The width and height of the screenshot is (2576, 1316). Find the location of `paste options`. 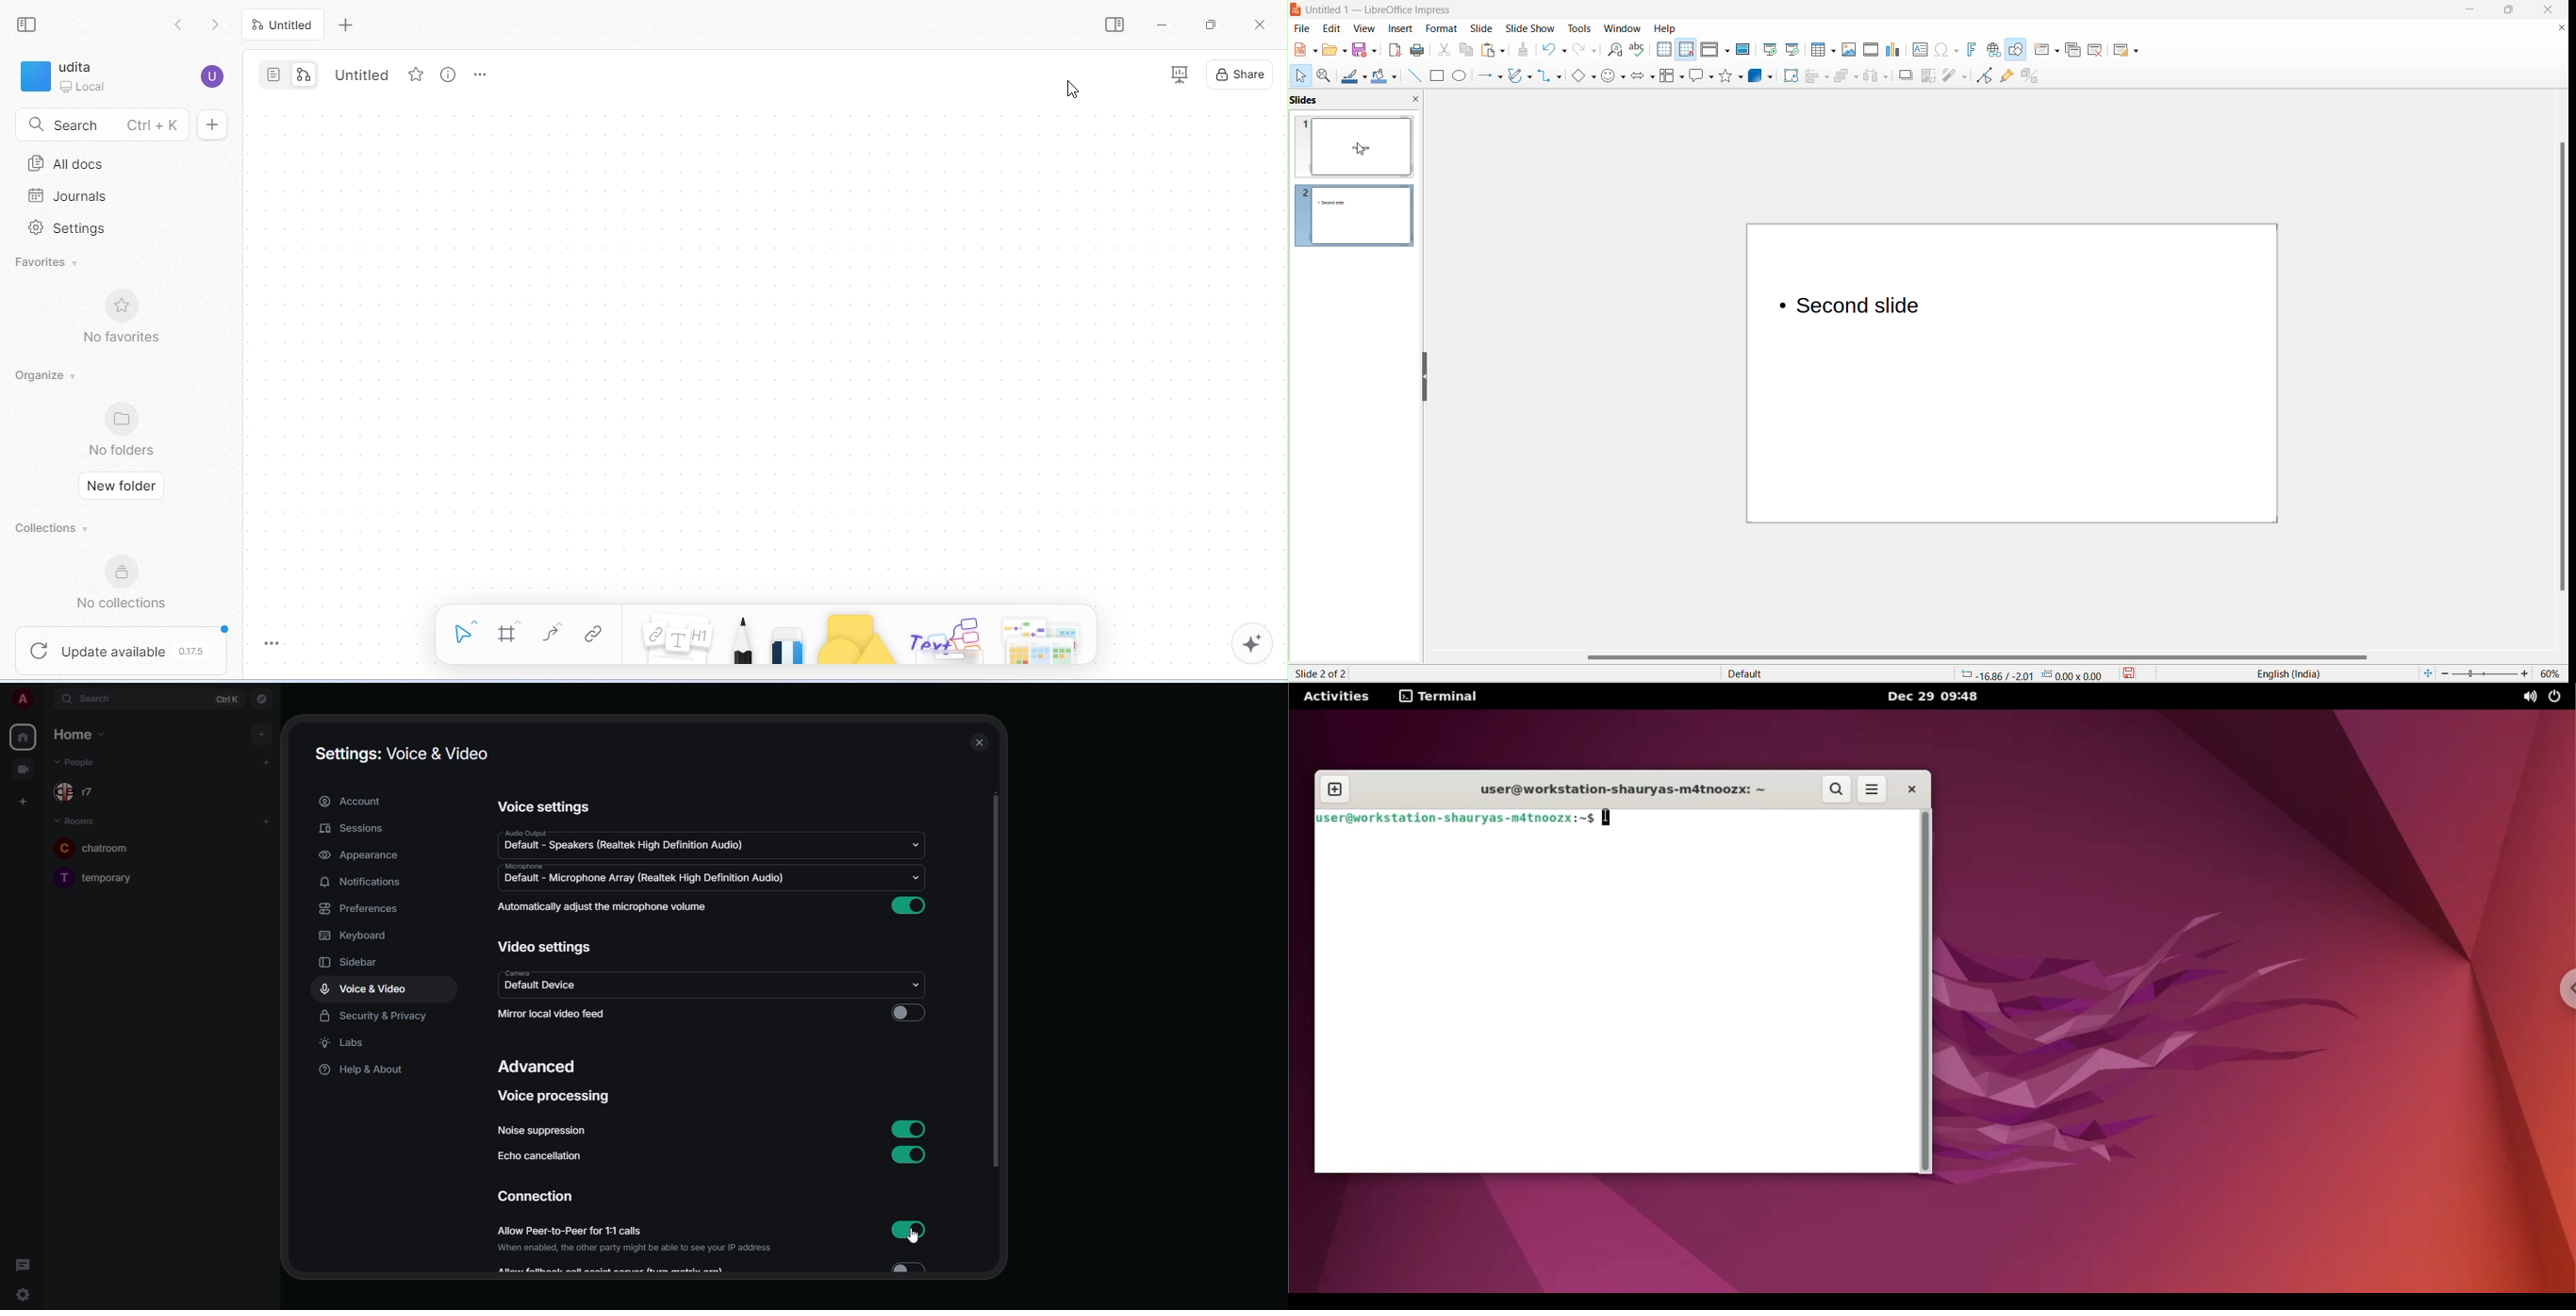

paste options is located at coordinates (1508, 48).